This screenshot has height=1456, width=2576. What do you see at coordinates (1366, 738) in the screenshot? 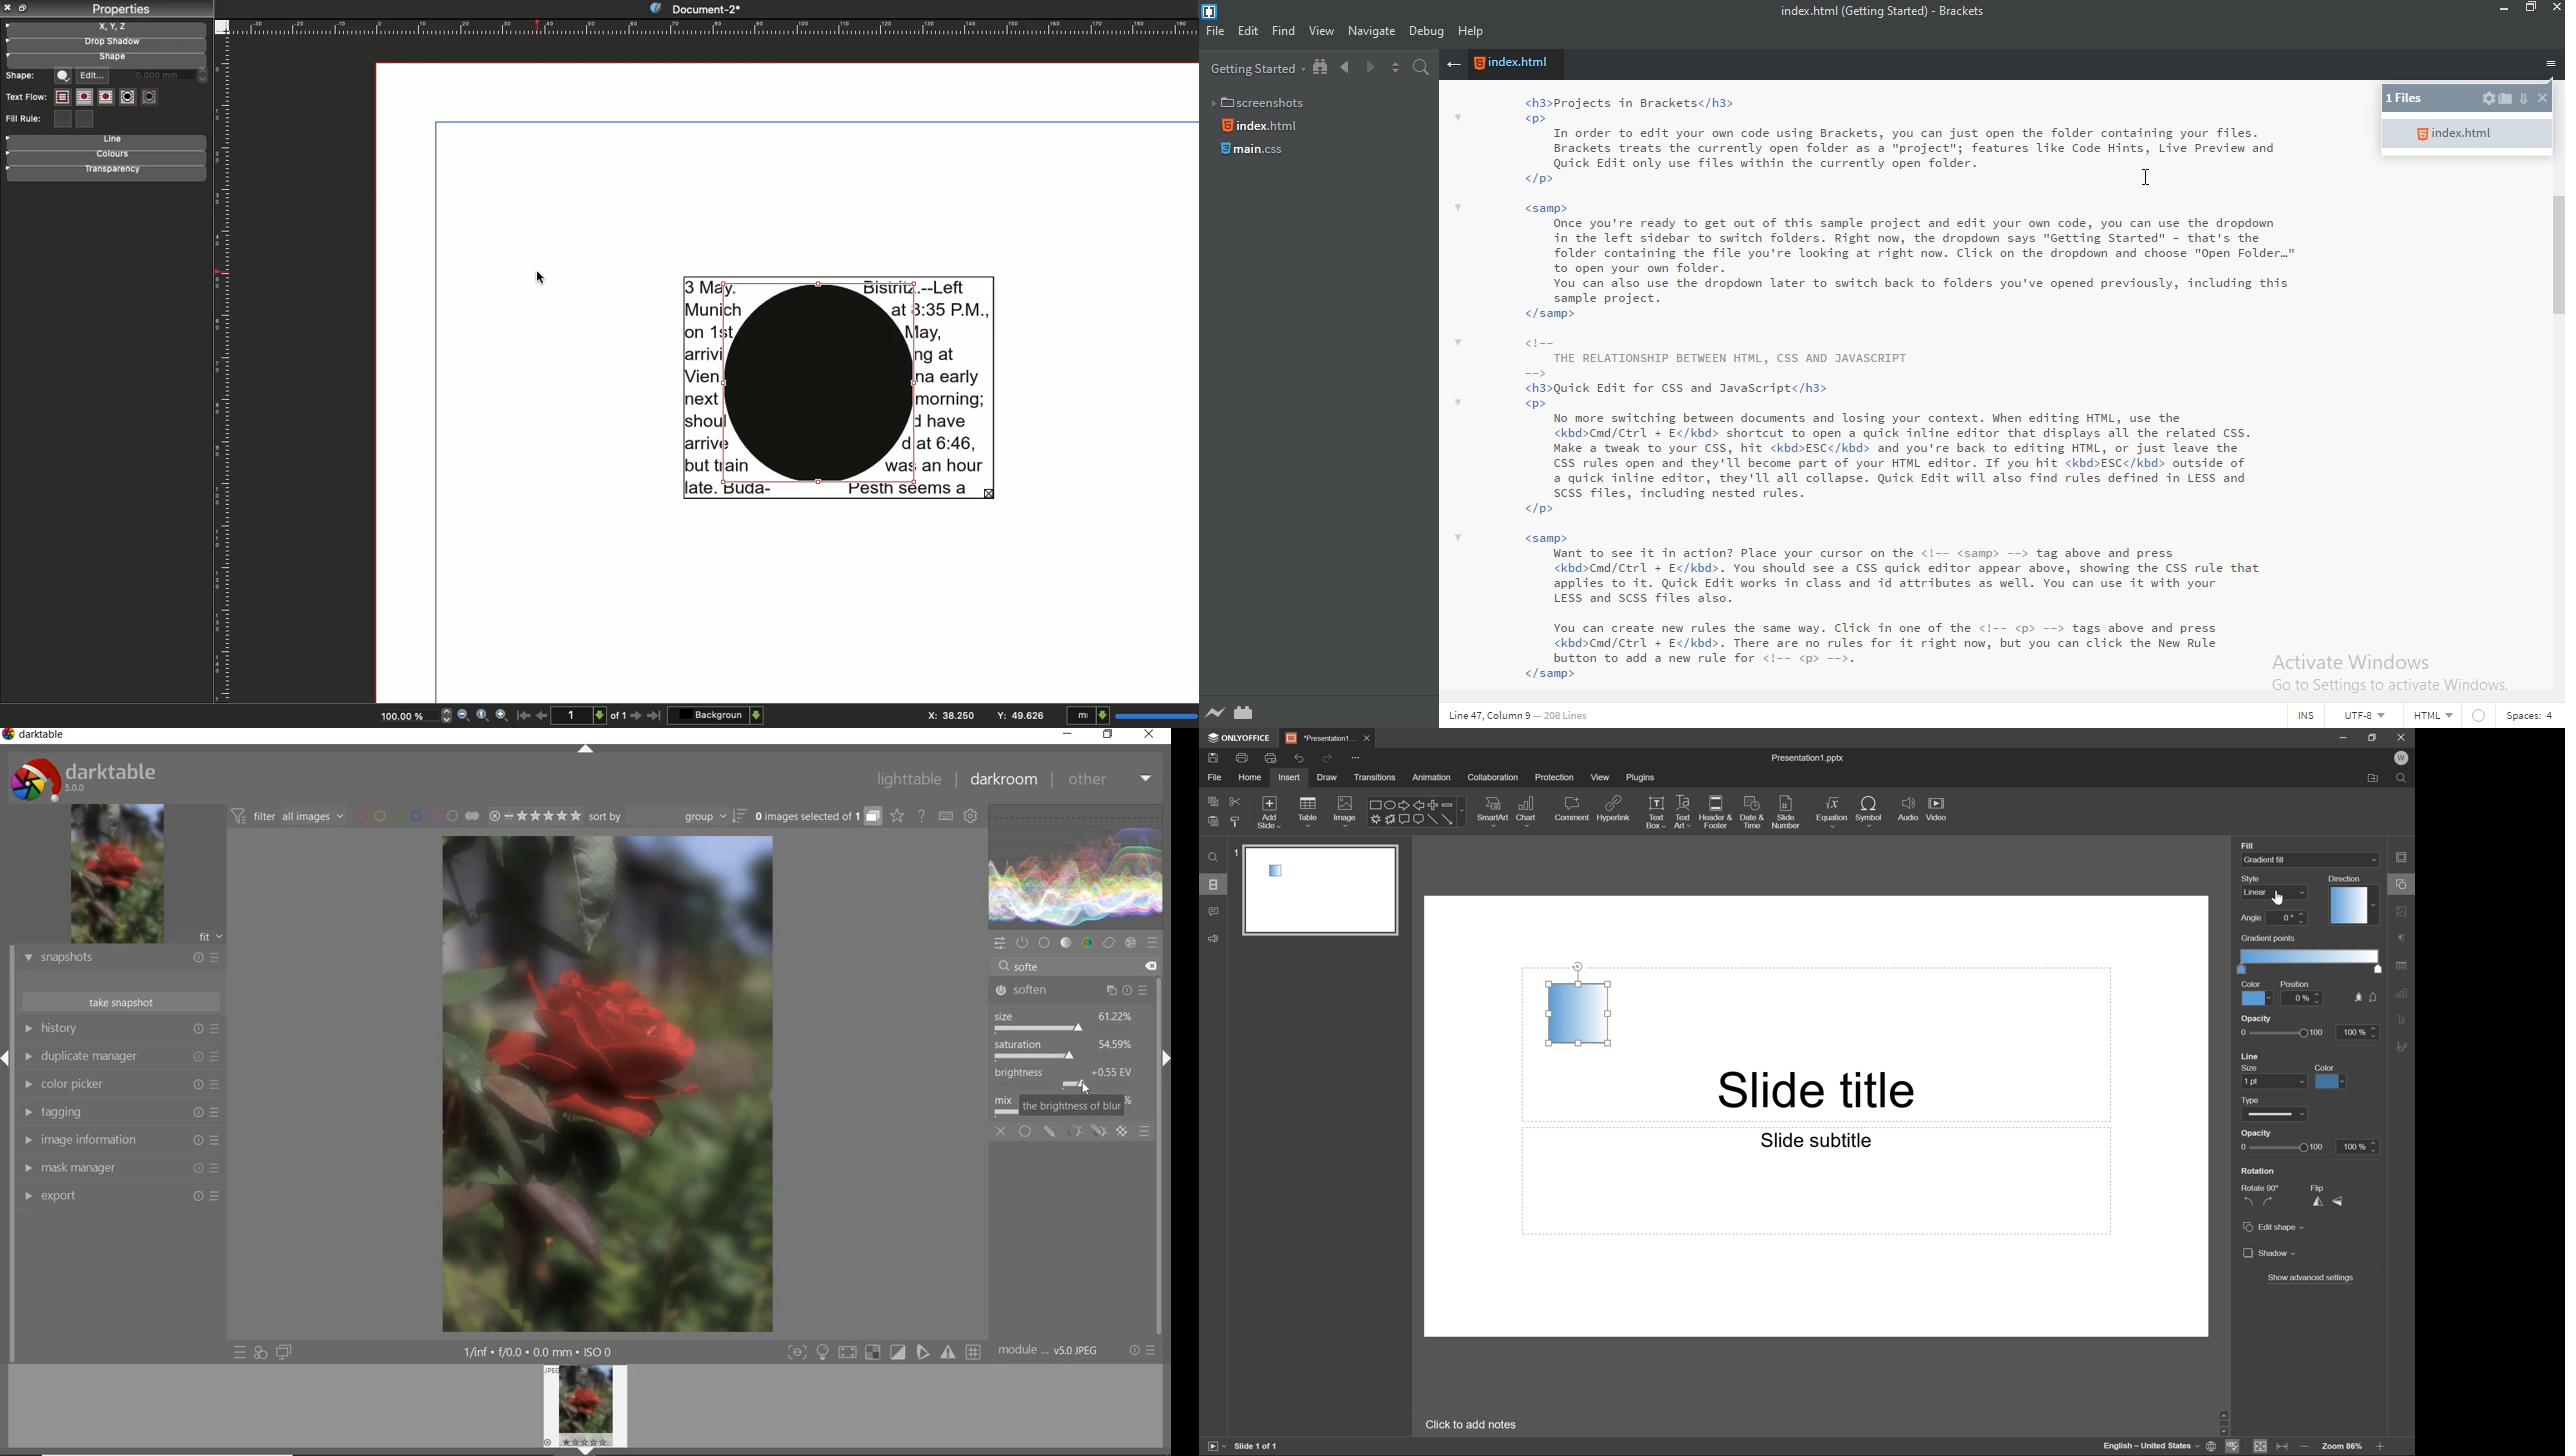
I see `Close` at bounding box center [1366, 738].